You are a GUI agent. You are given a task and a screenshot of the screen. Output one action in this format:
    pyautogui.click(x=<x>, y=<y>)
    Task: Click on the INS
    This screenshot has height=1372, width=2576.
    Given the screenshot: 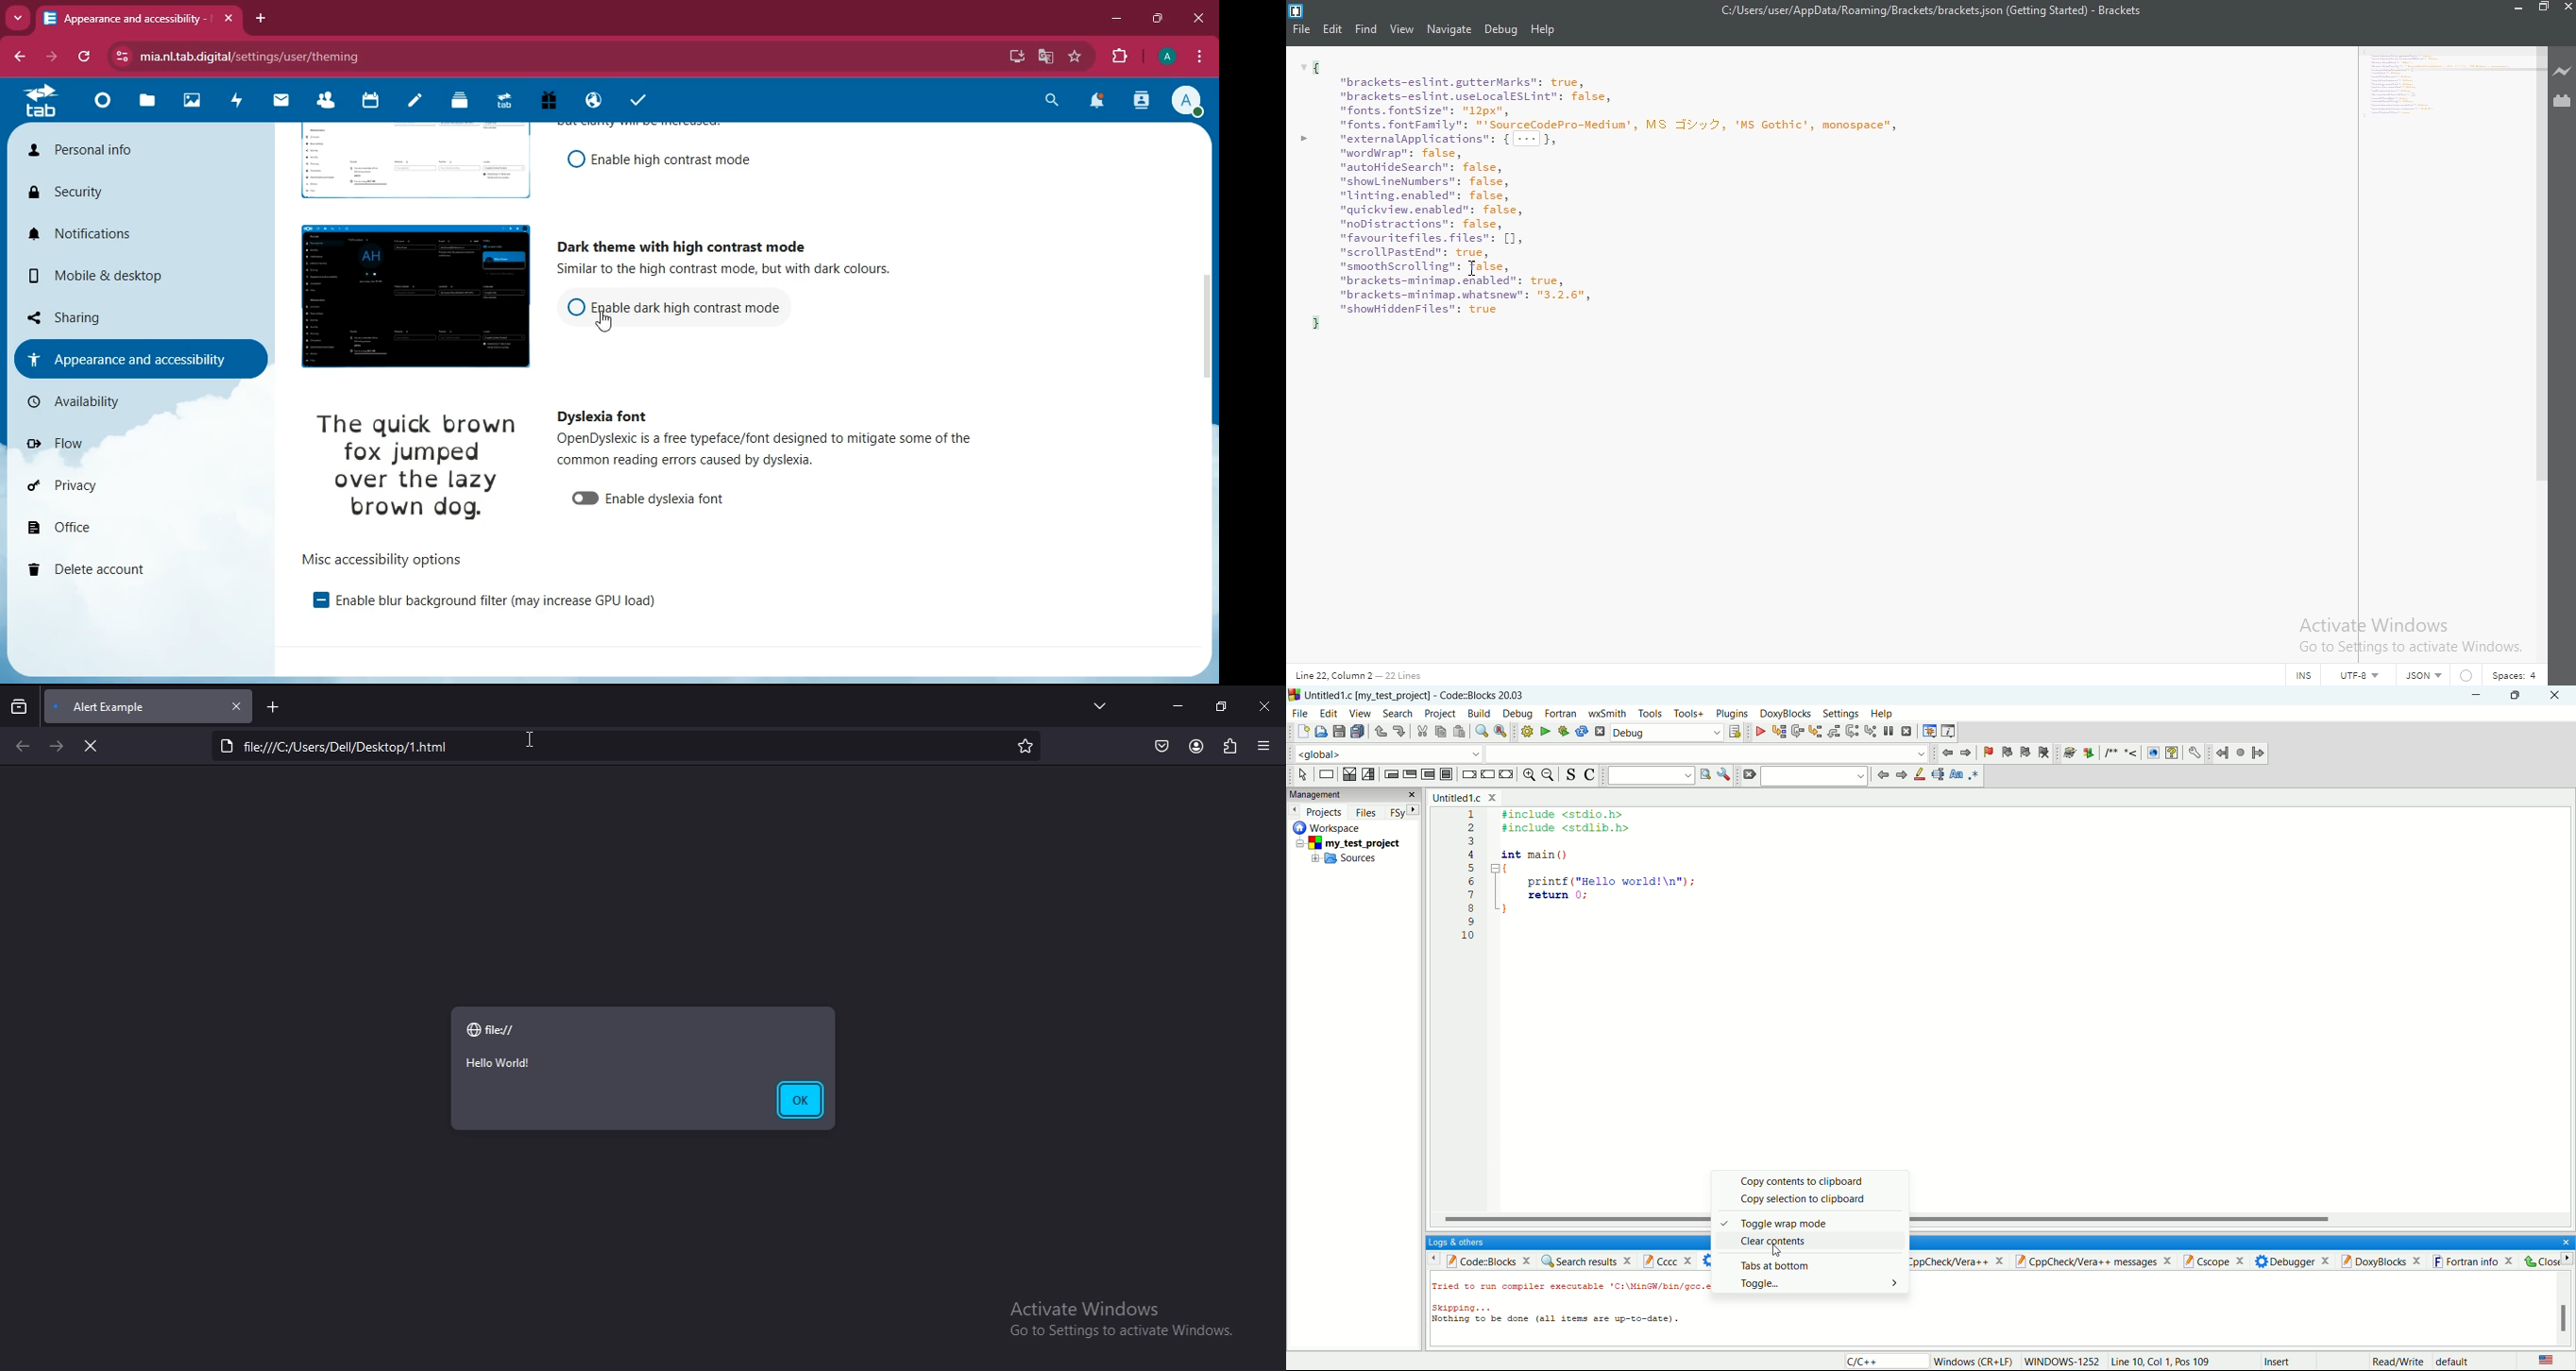 What is the action you would take?
    pyautogui.click(x=2306, y=676)
    